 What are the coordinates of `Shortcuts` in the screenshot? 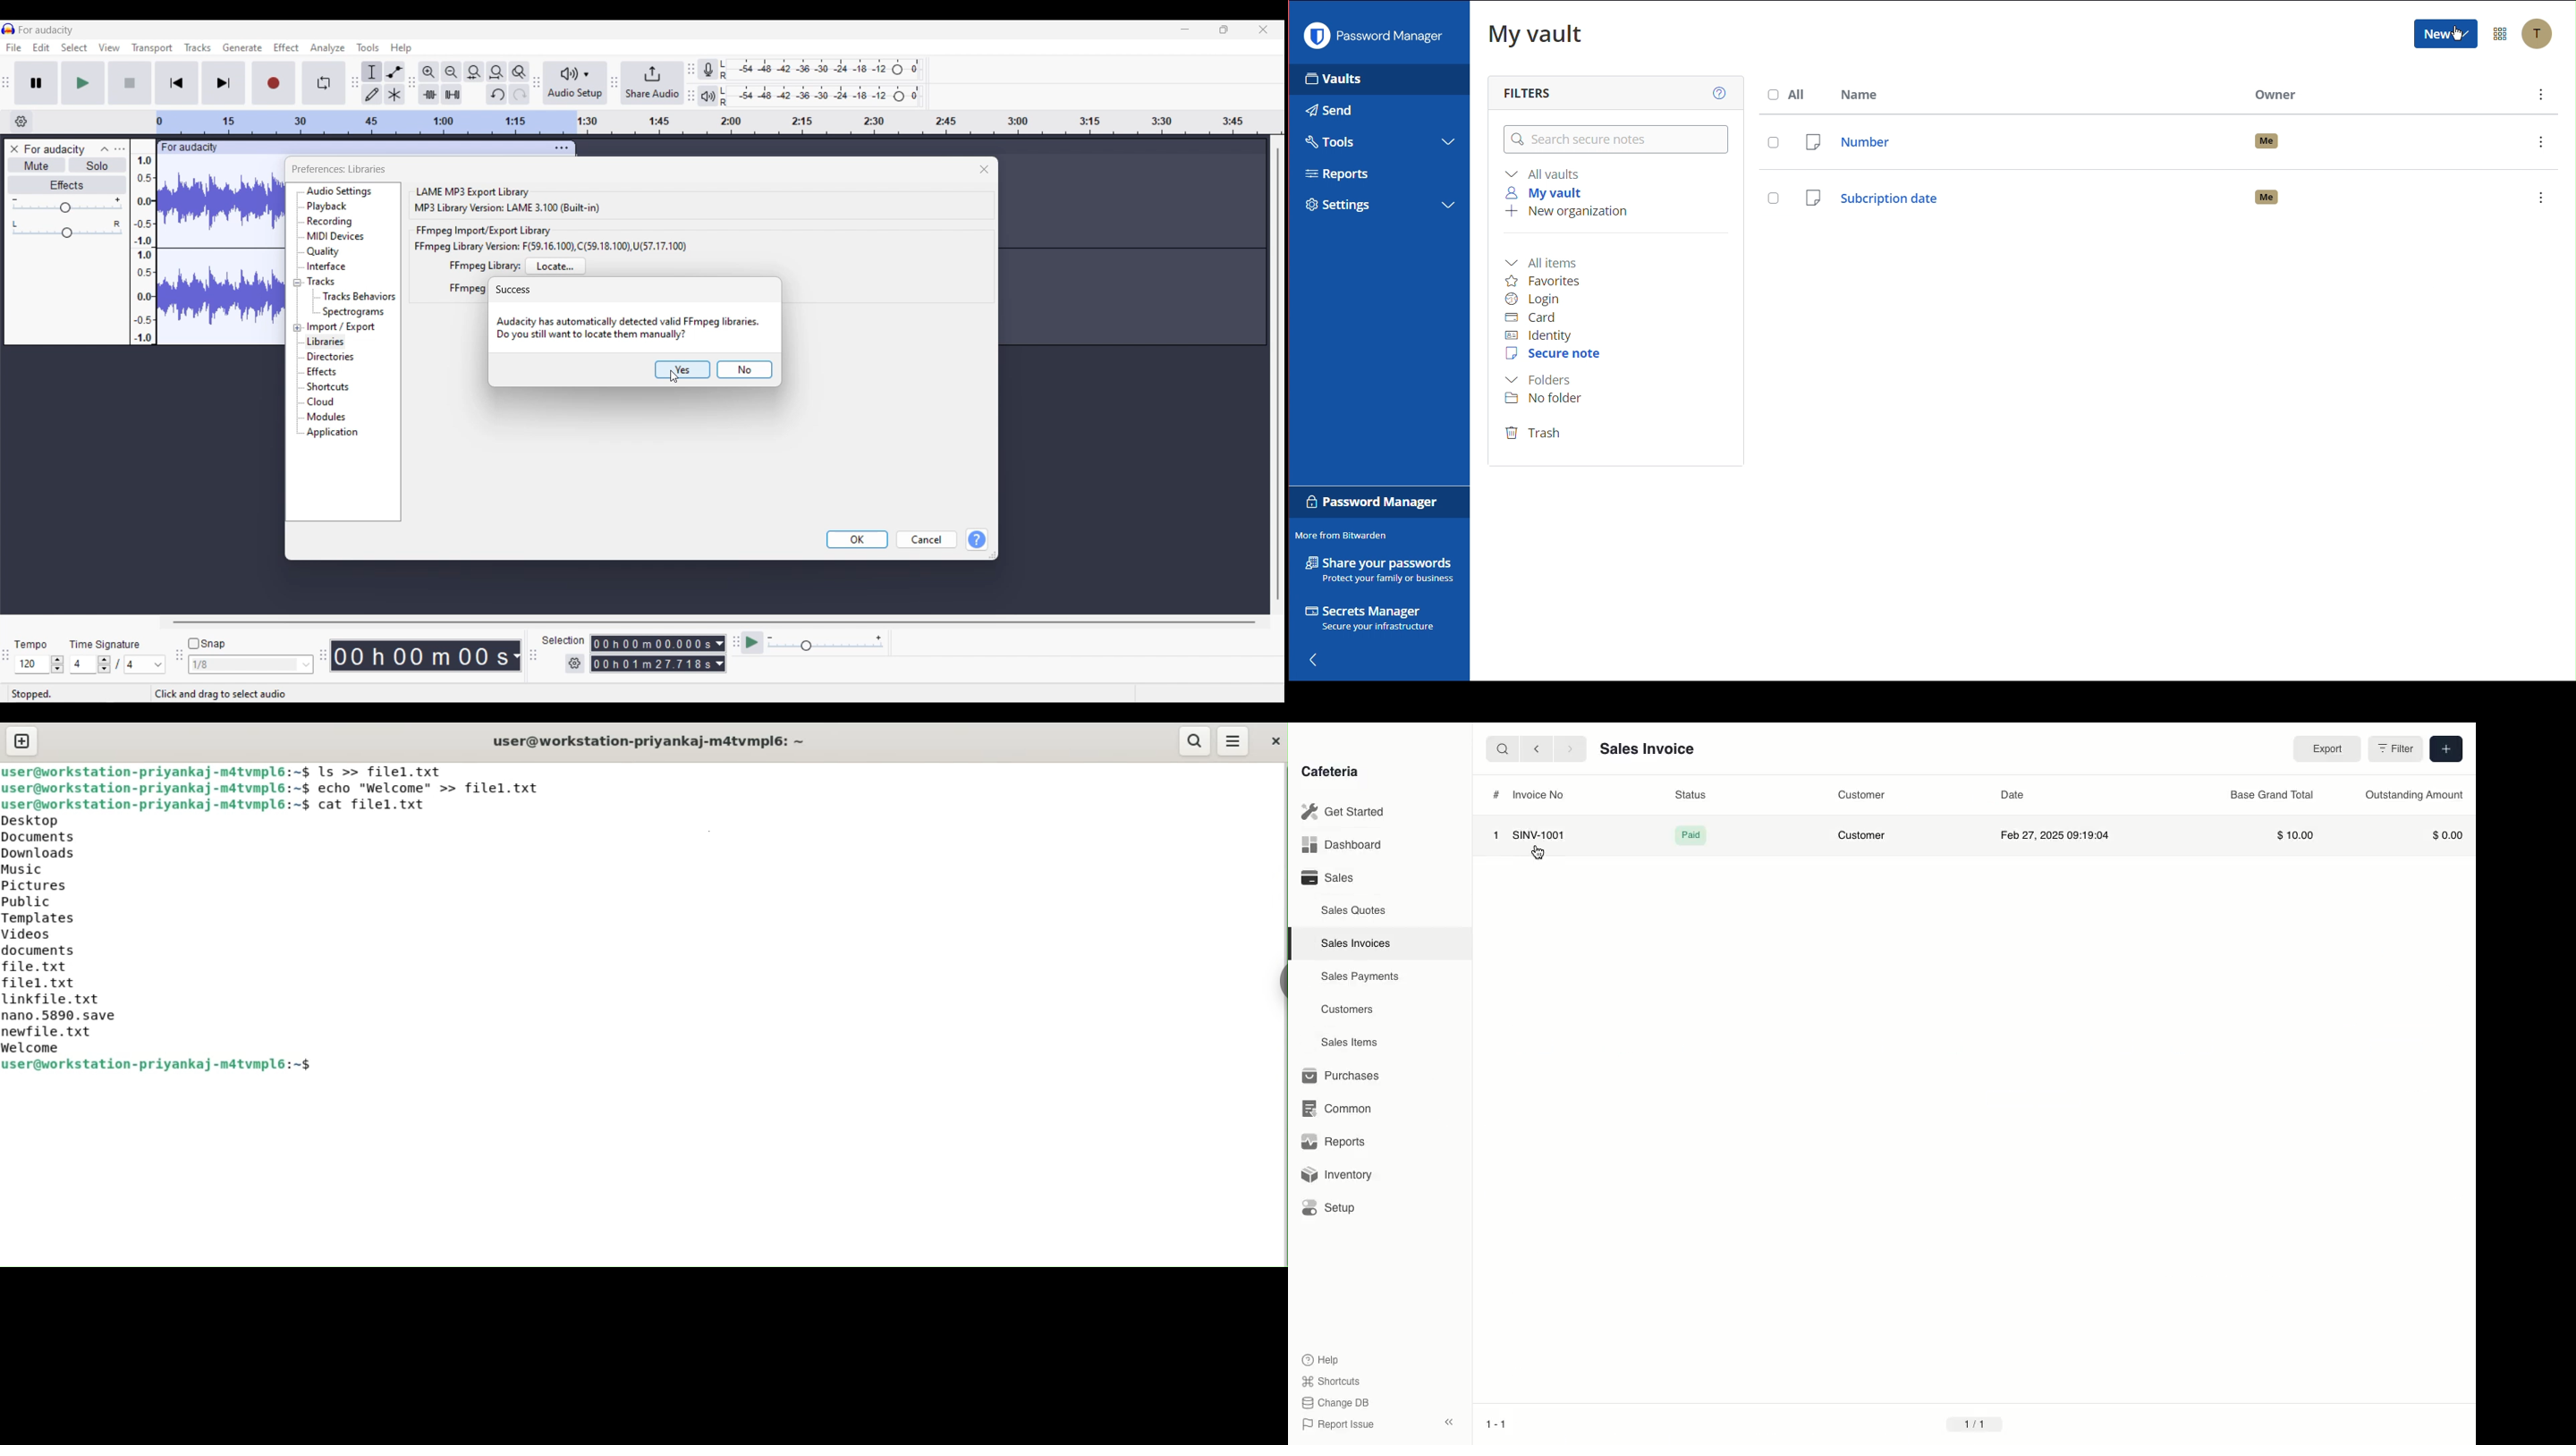 It's located at (1333, 1380).